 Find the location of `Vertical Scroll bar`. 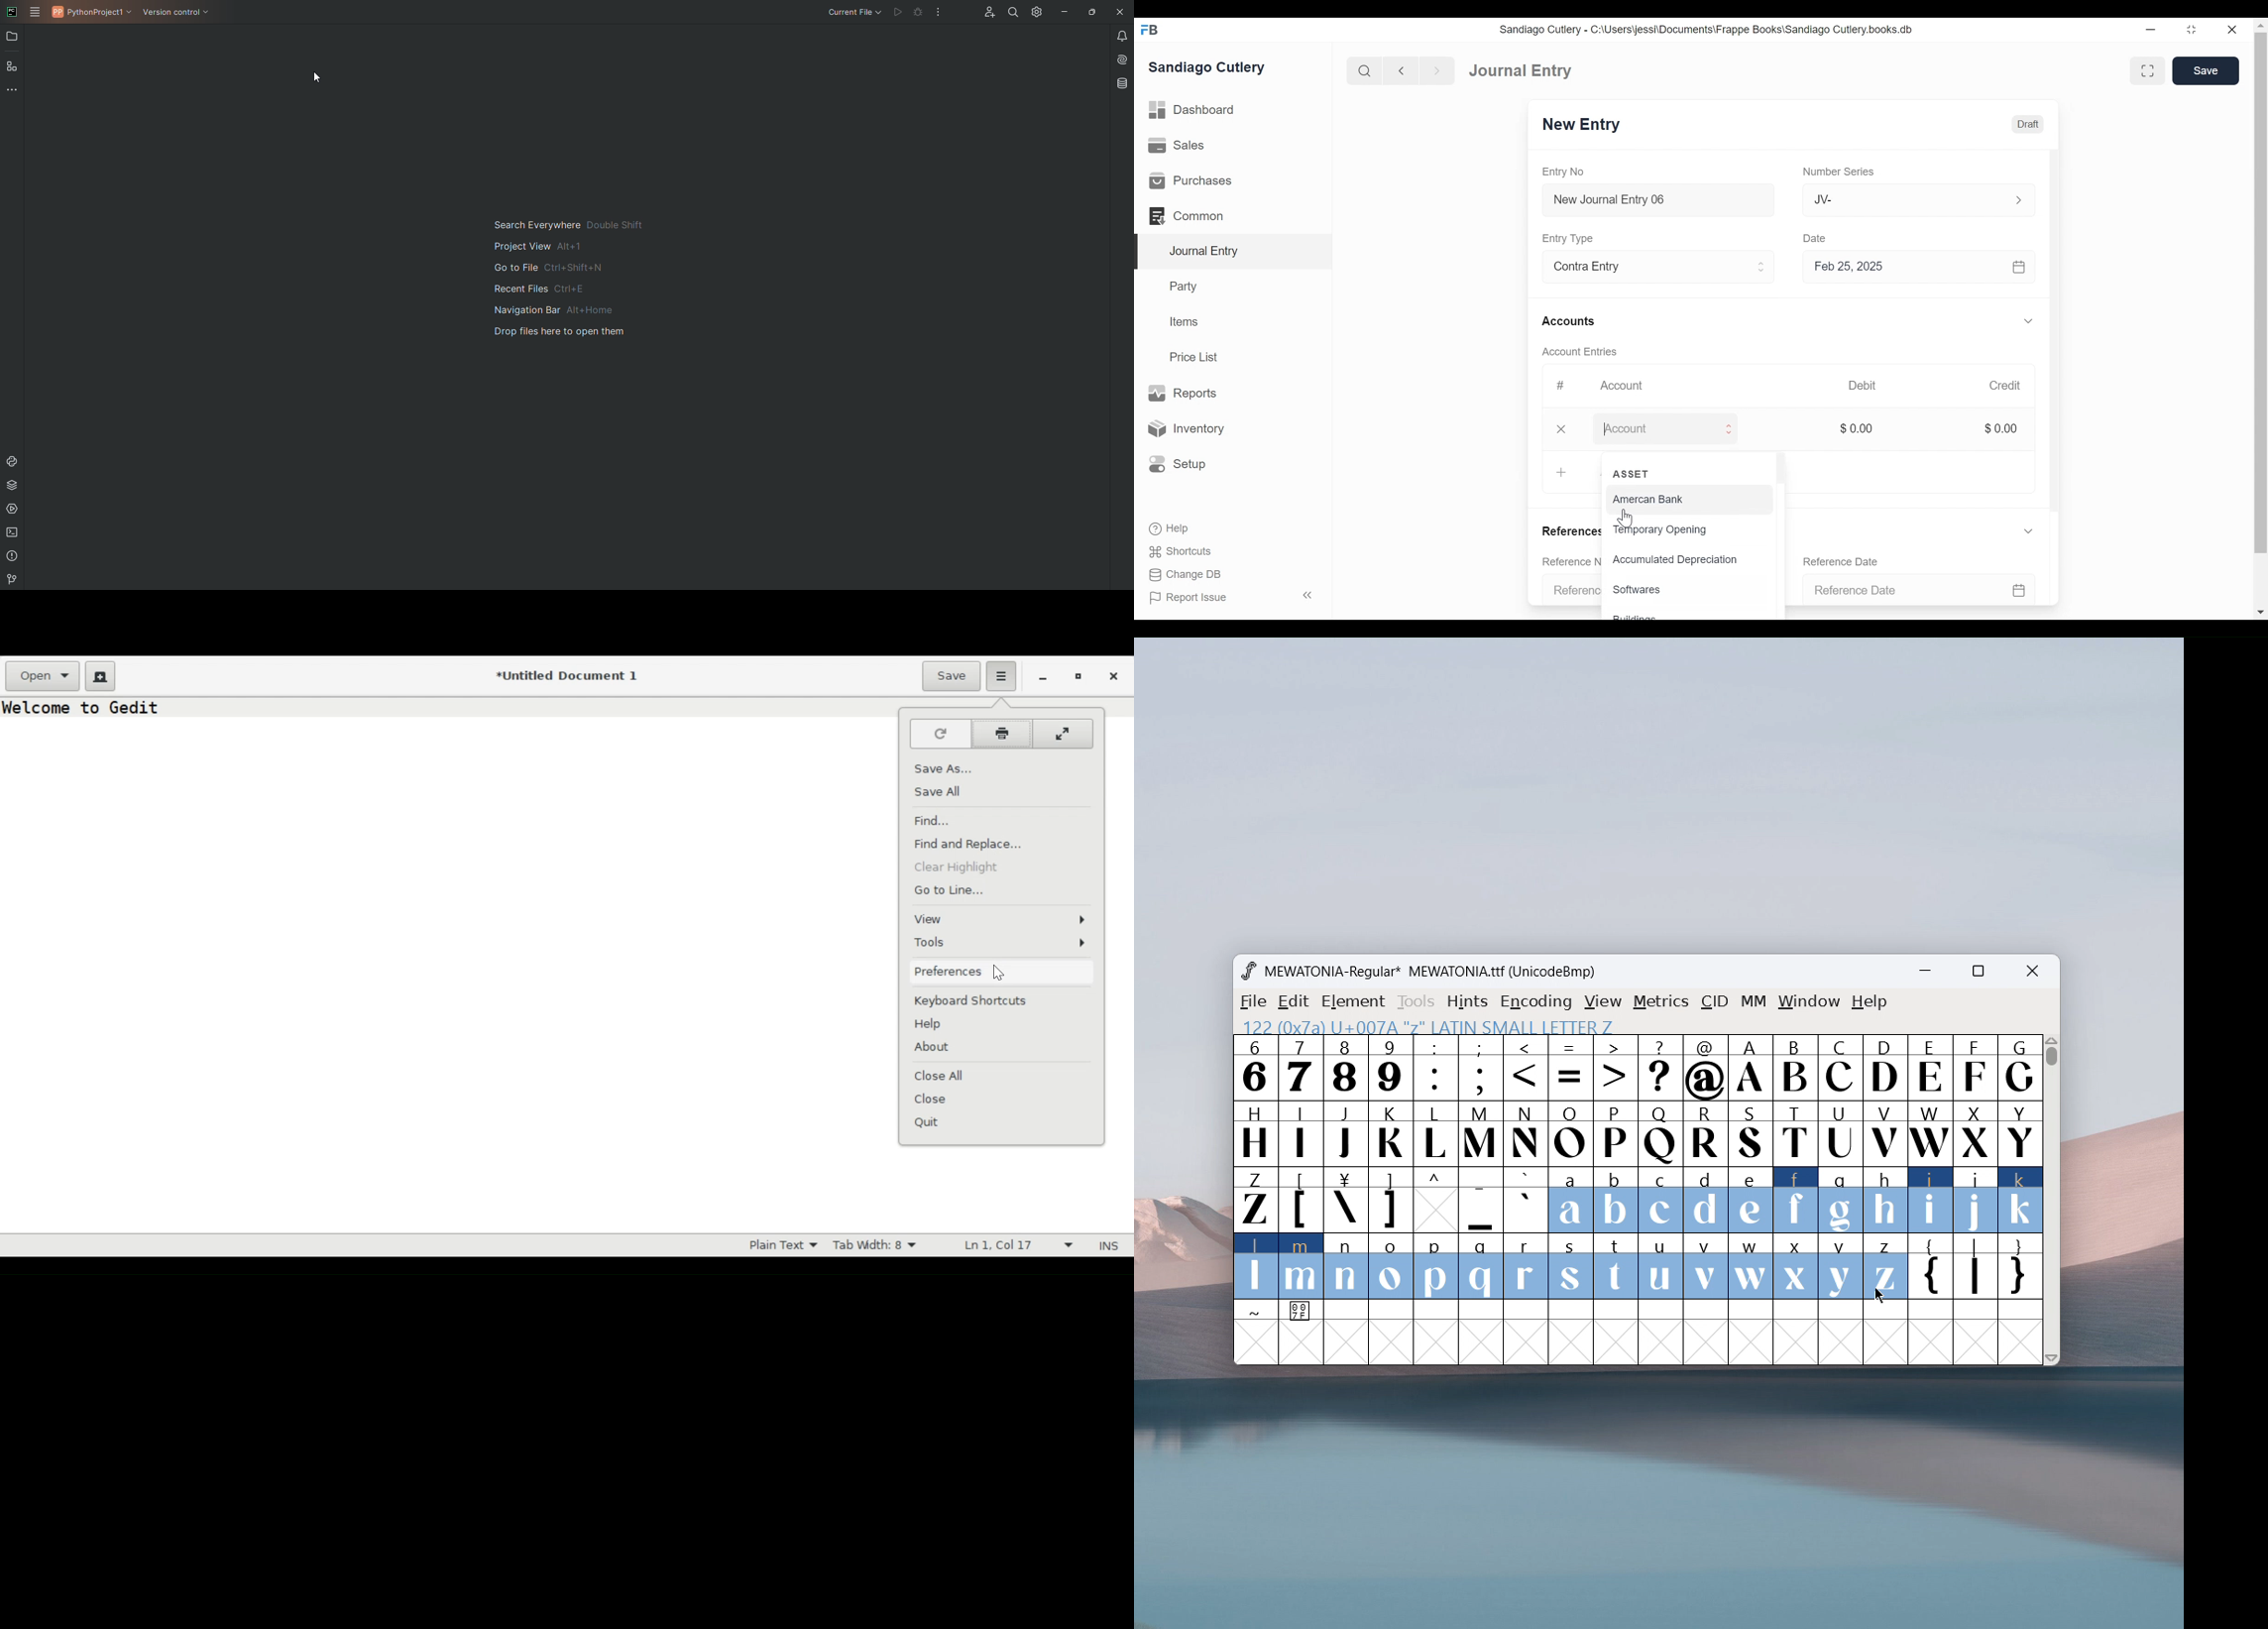

Vertical Scroll bar is located at coordinates (2056, 338).